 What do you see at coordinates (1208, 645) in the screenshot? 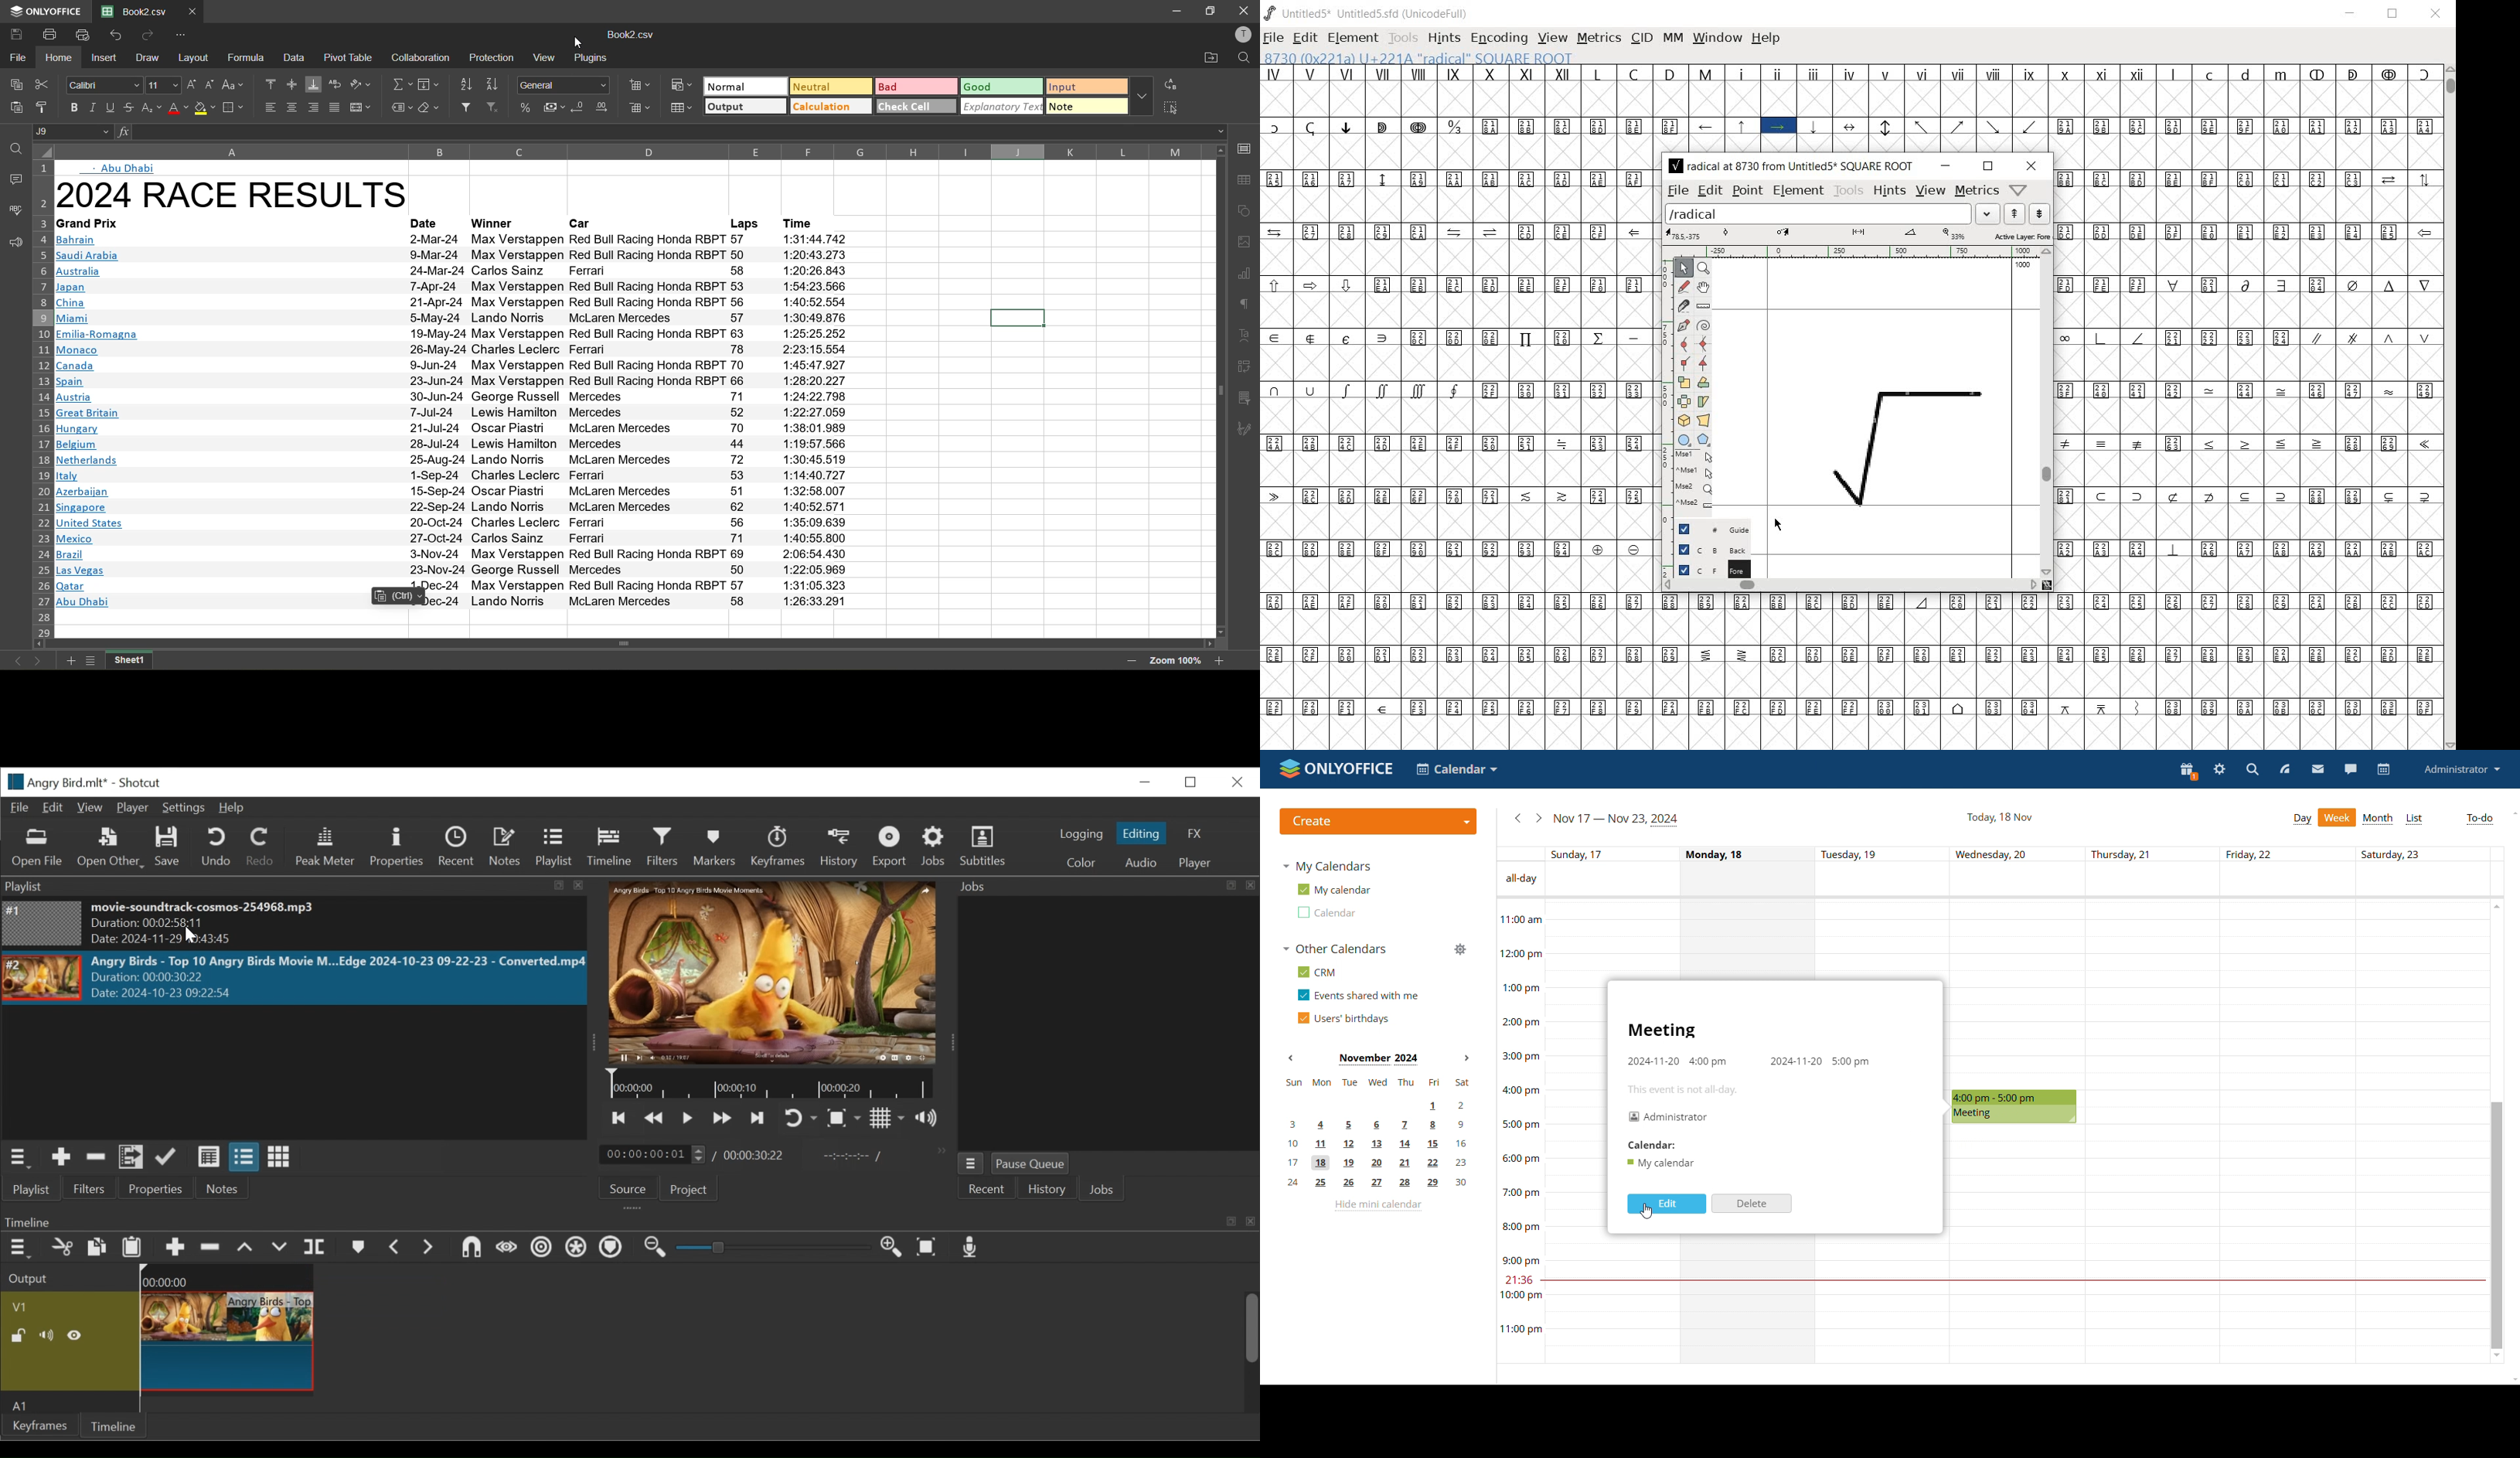
I see `move right` at bounding box center [1208, 645].